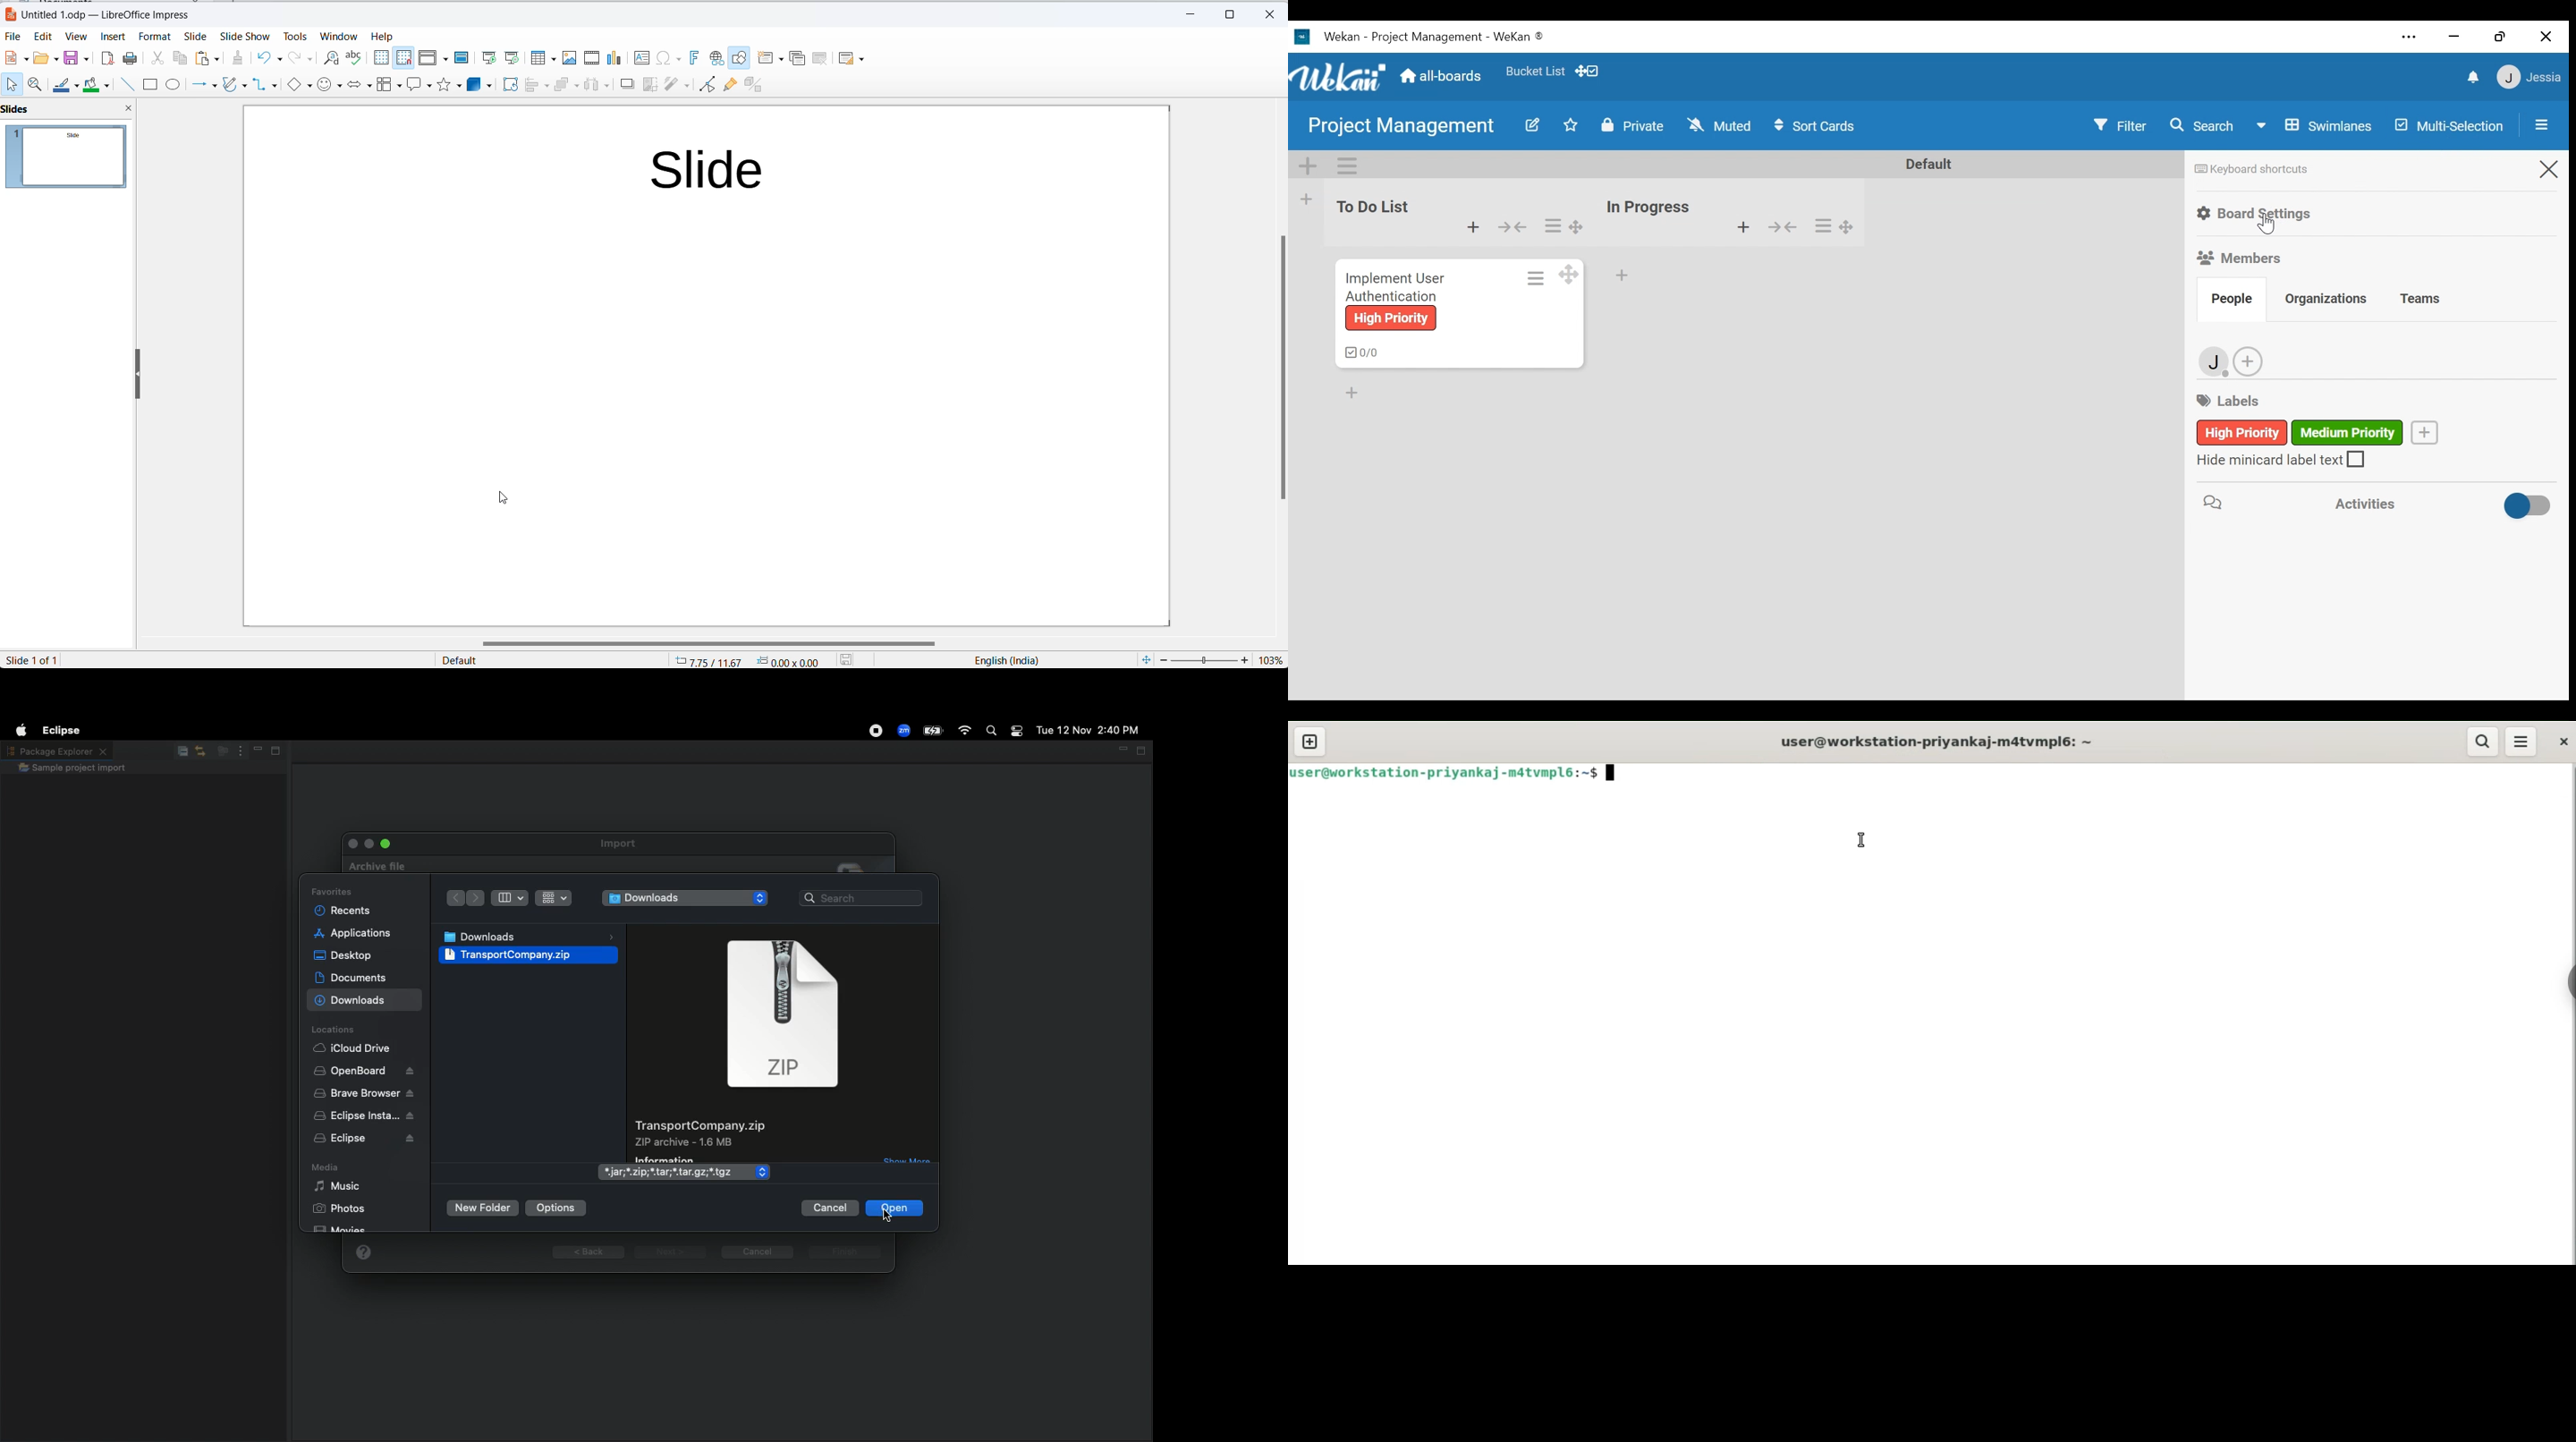 The image size is (2576, 1456). I want to click on Add Card to top of the list, so click(1743, 227).